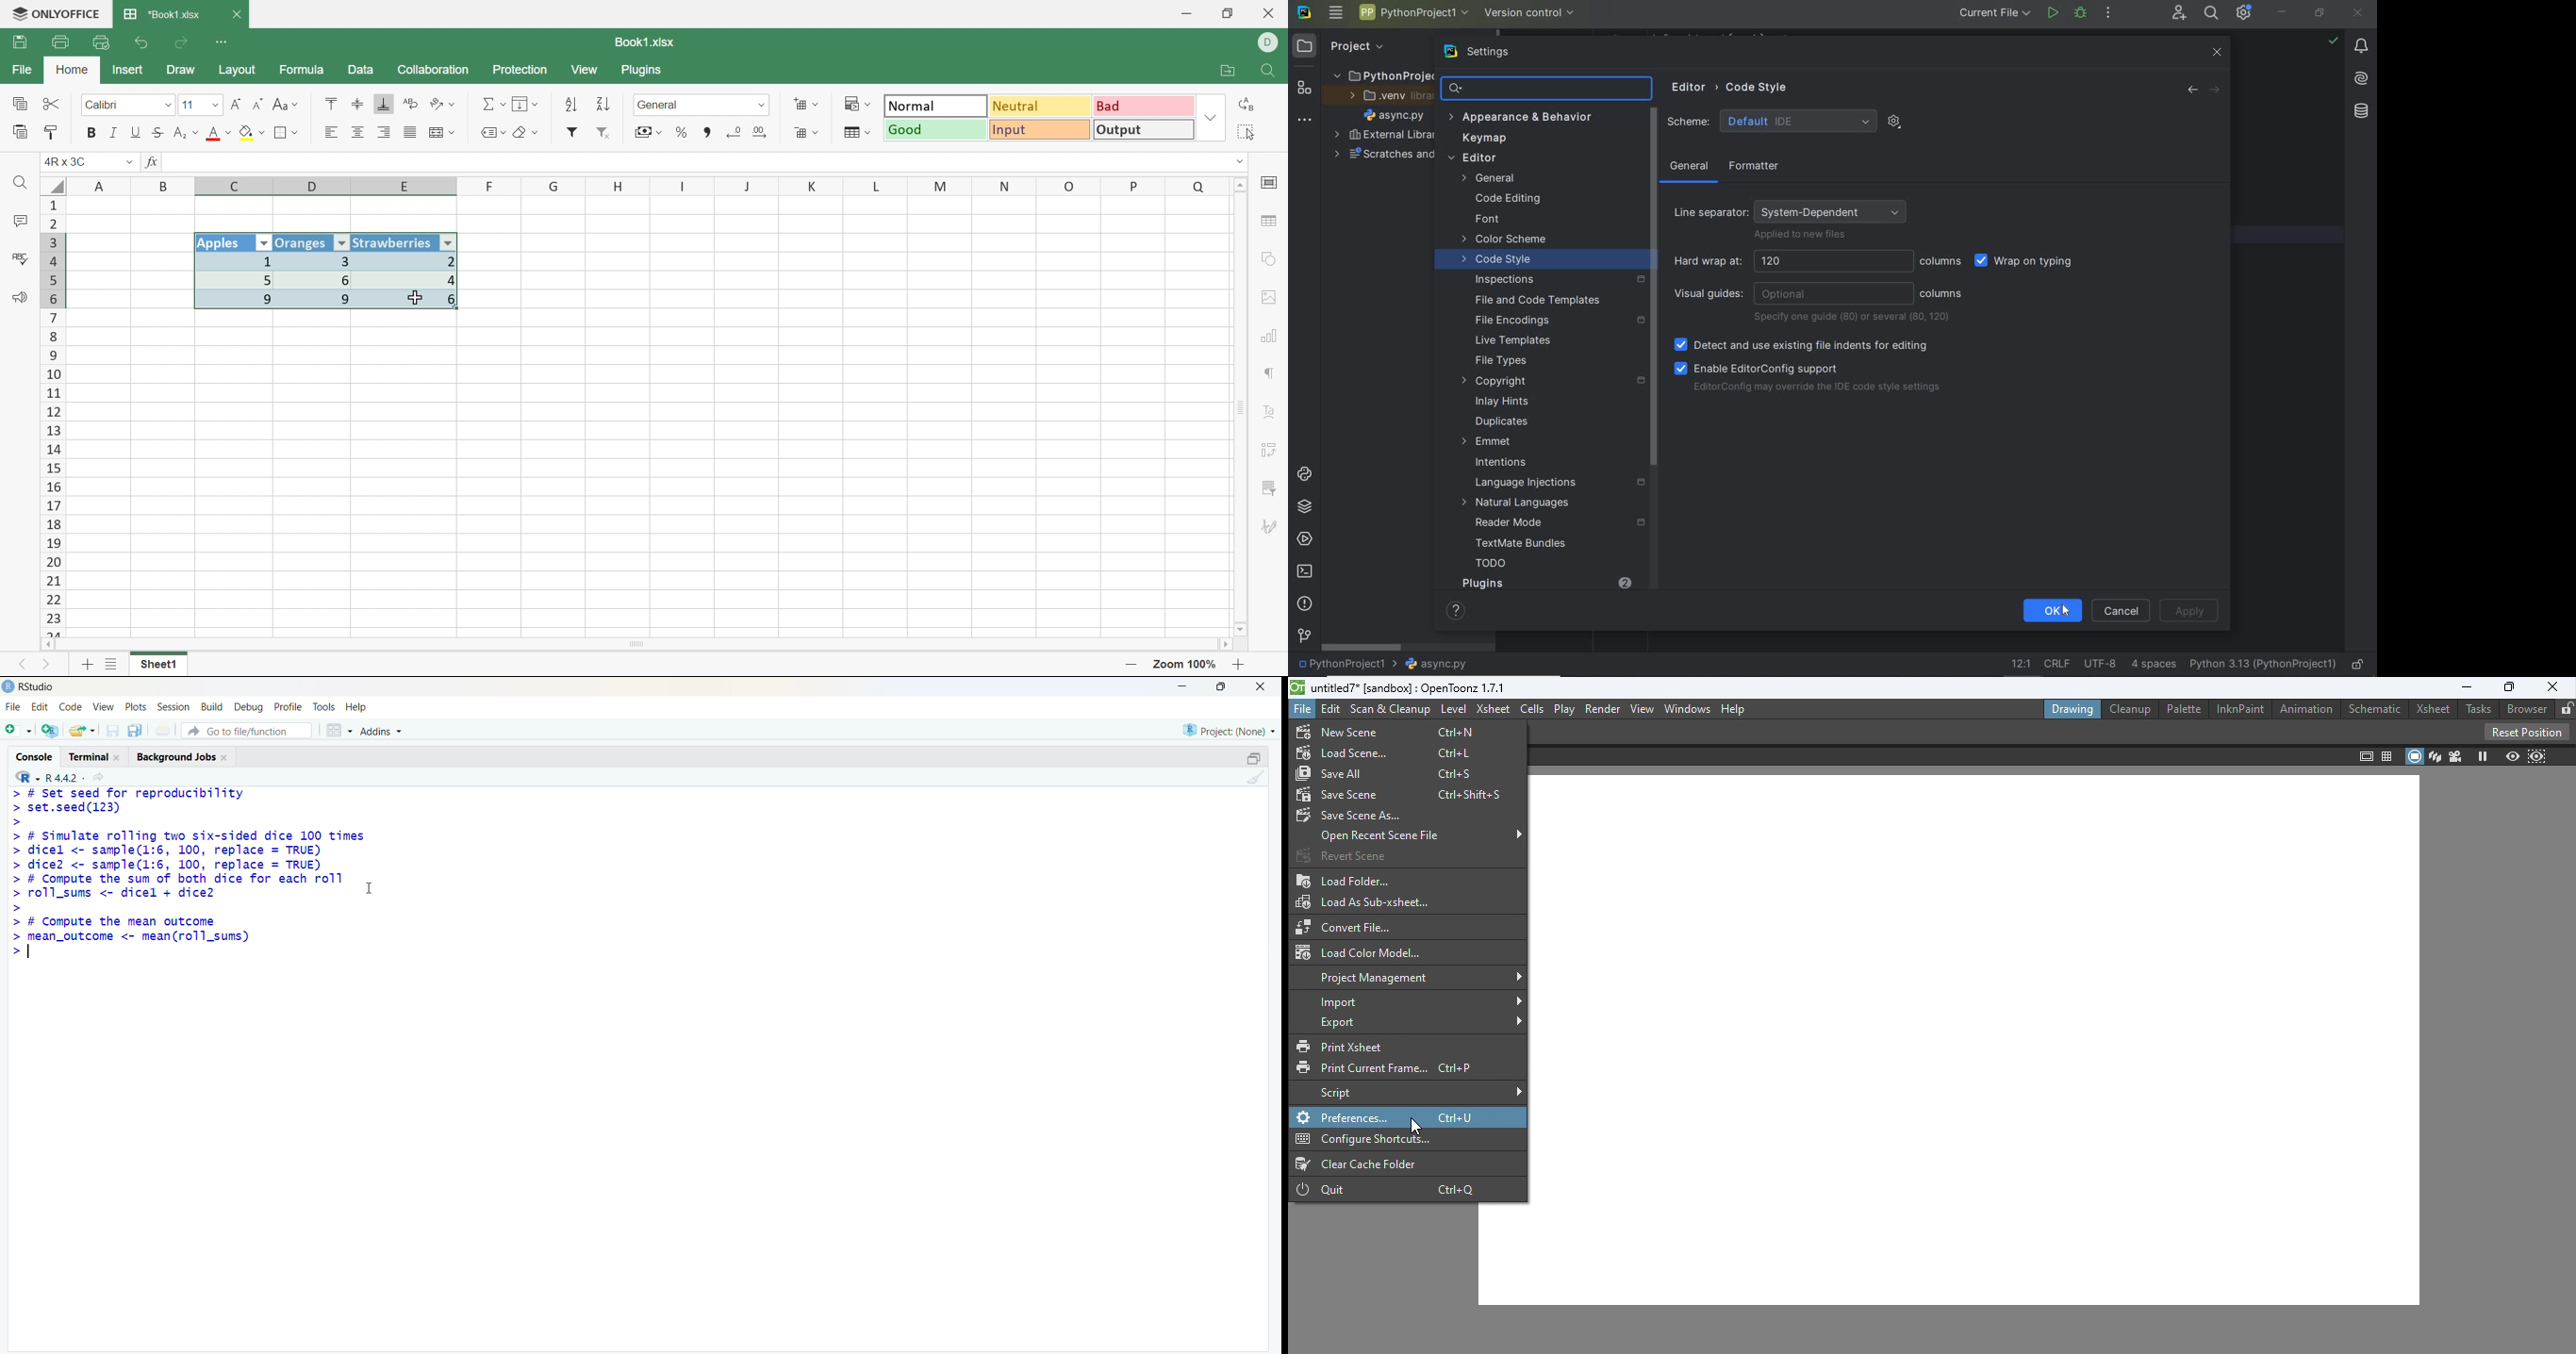  Describe the element at coordinates (1003, 186) in the screenshot. I see `N` at that location.